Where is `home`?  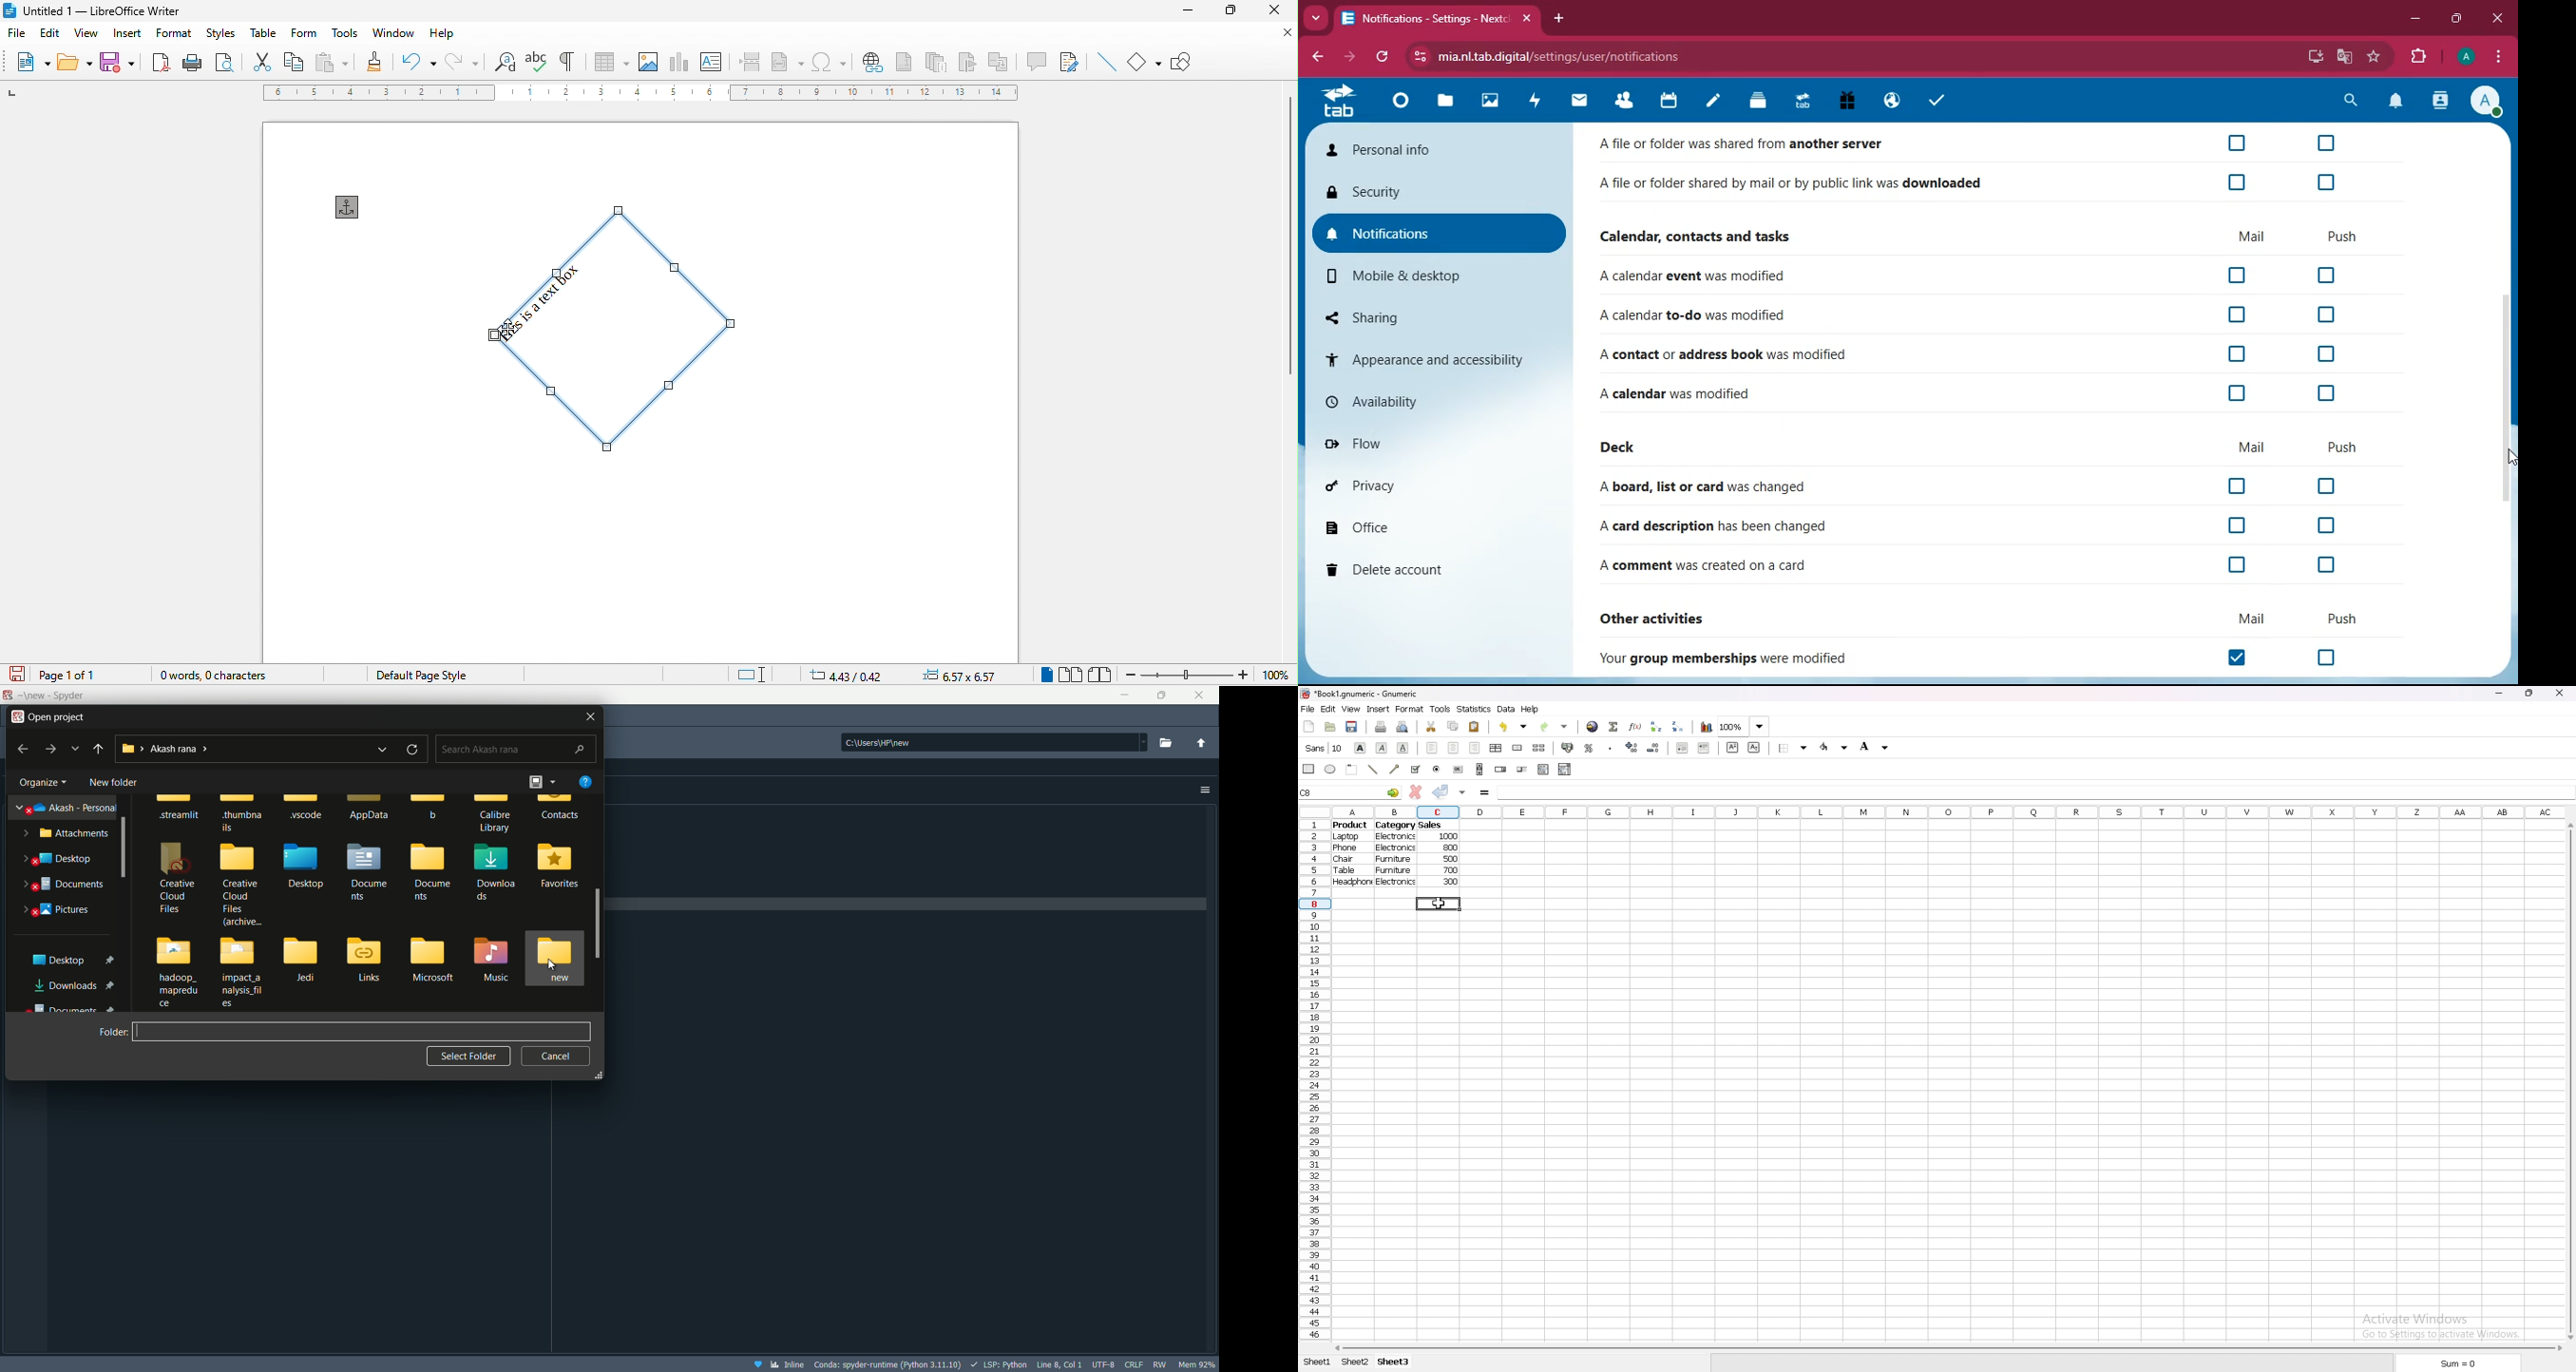 home is located at coordinates (1399, 100).